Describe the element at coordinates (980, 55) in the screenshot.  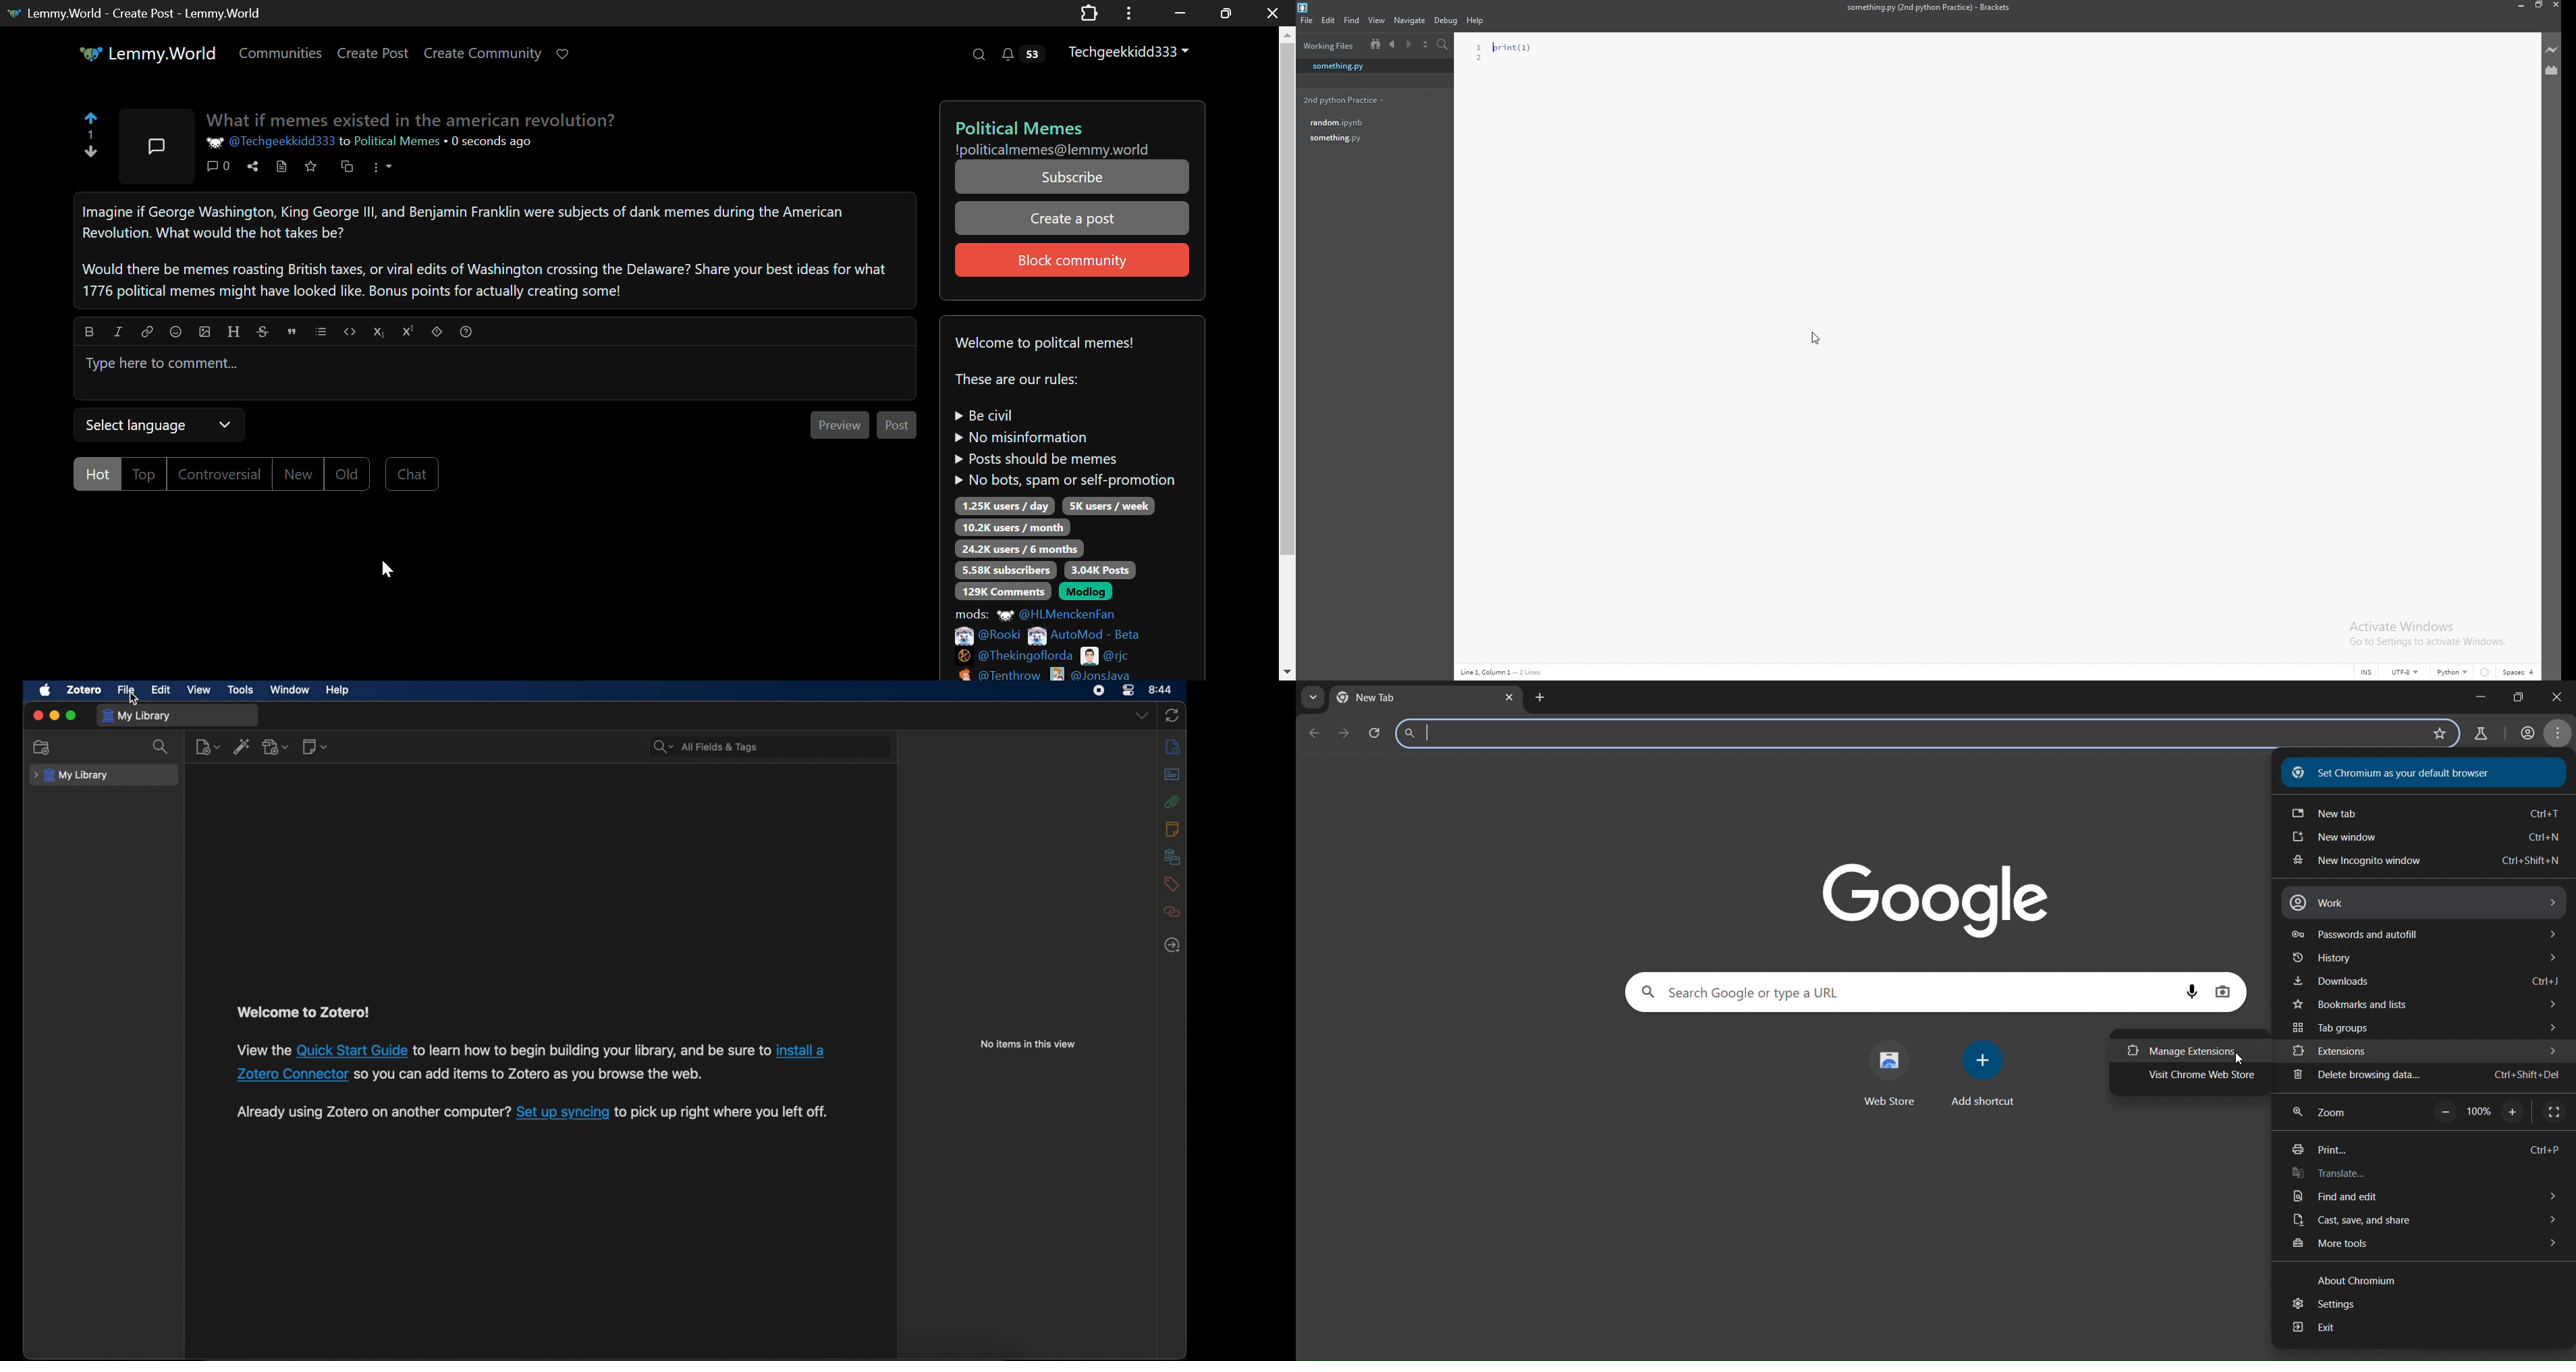
I see `Search` at that location.